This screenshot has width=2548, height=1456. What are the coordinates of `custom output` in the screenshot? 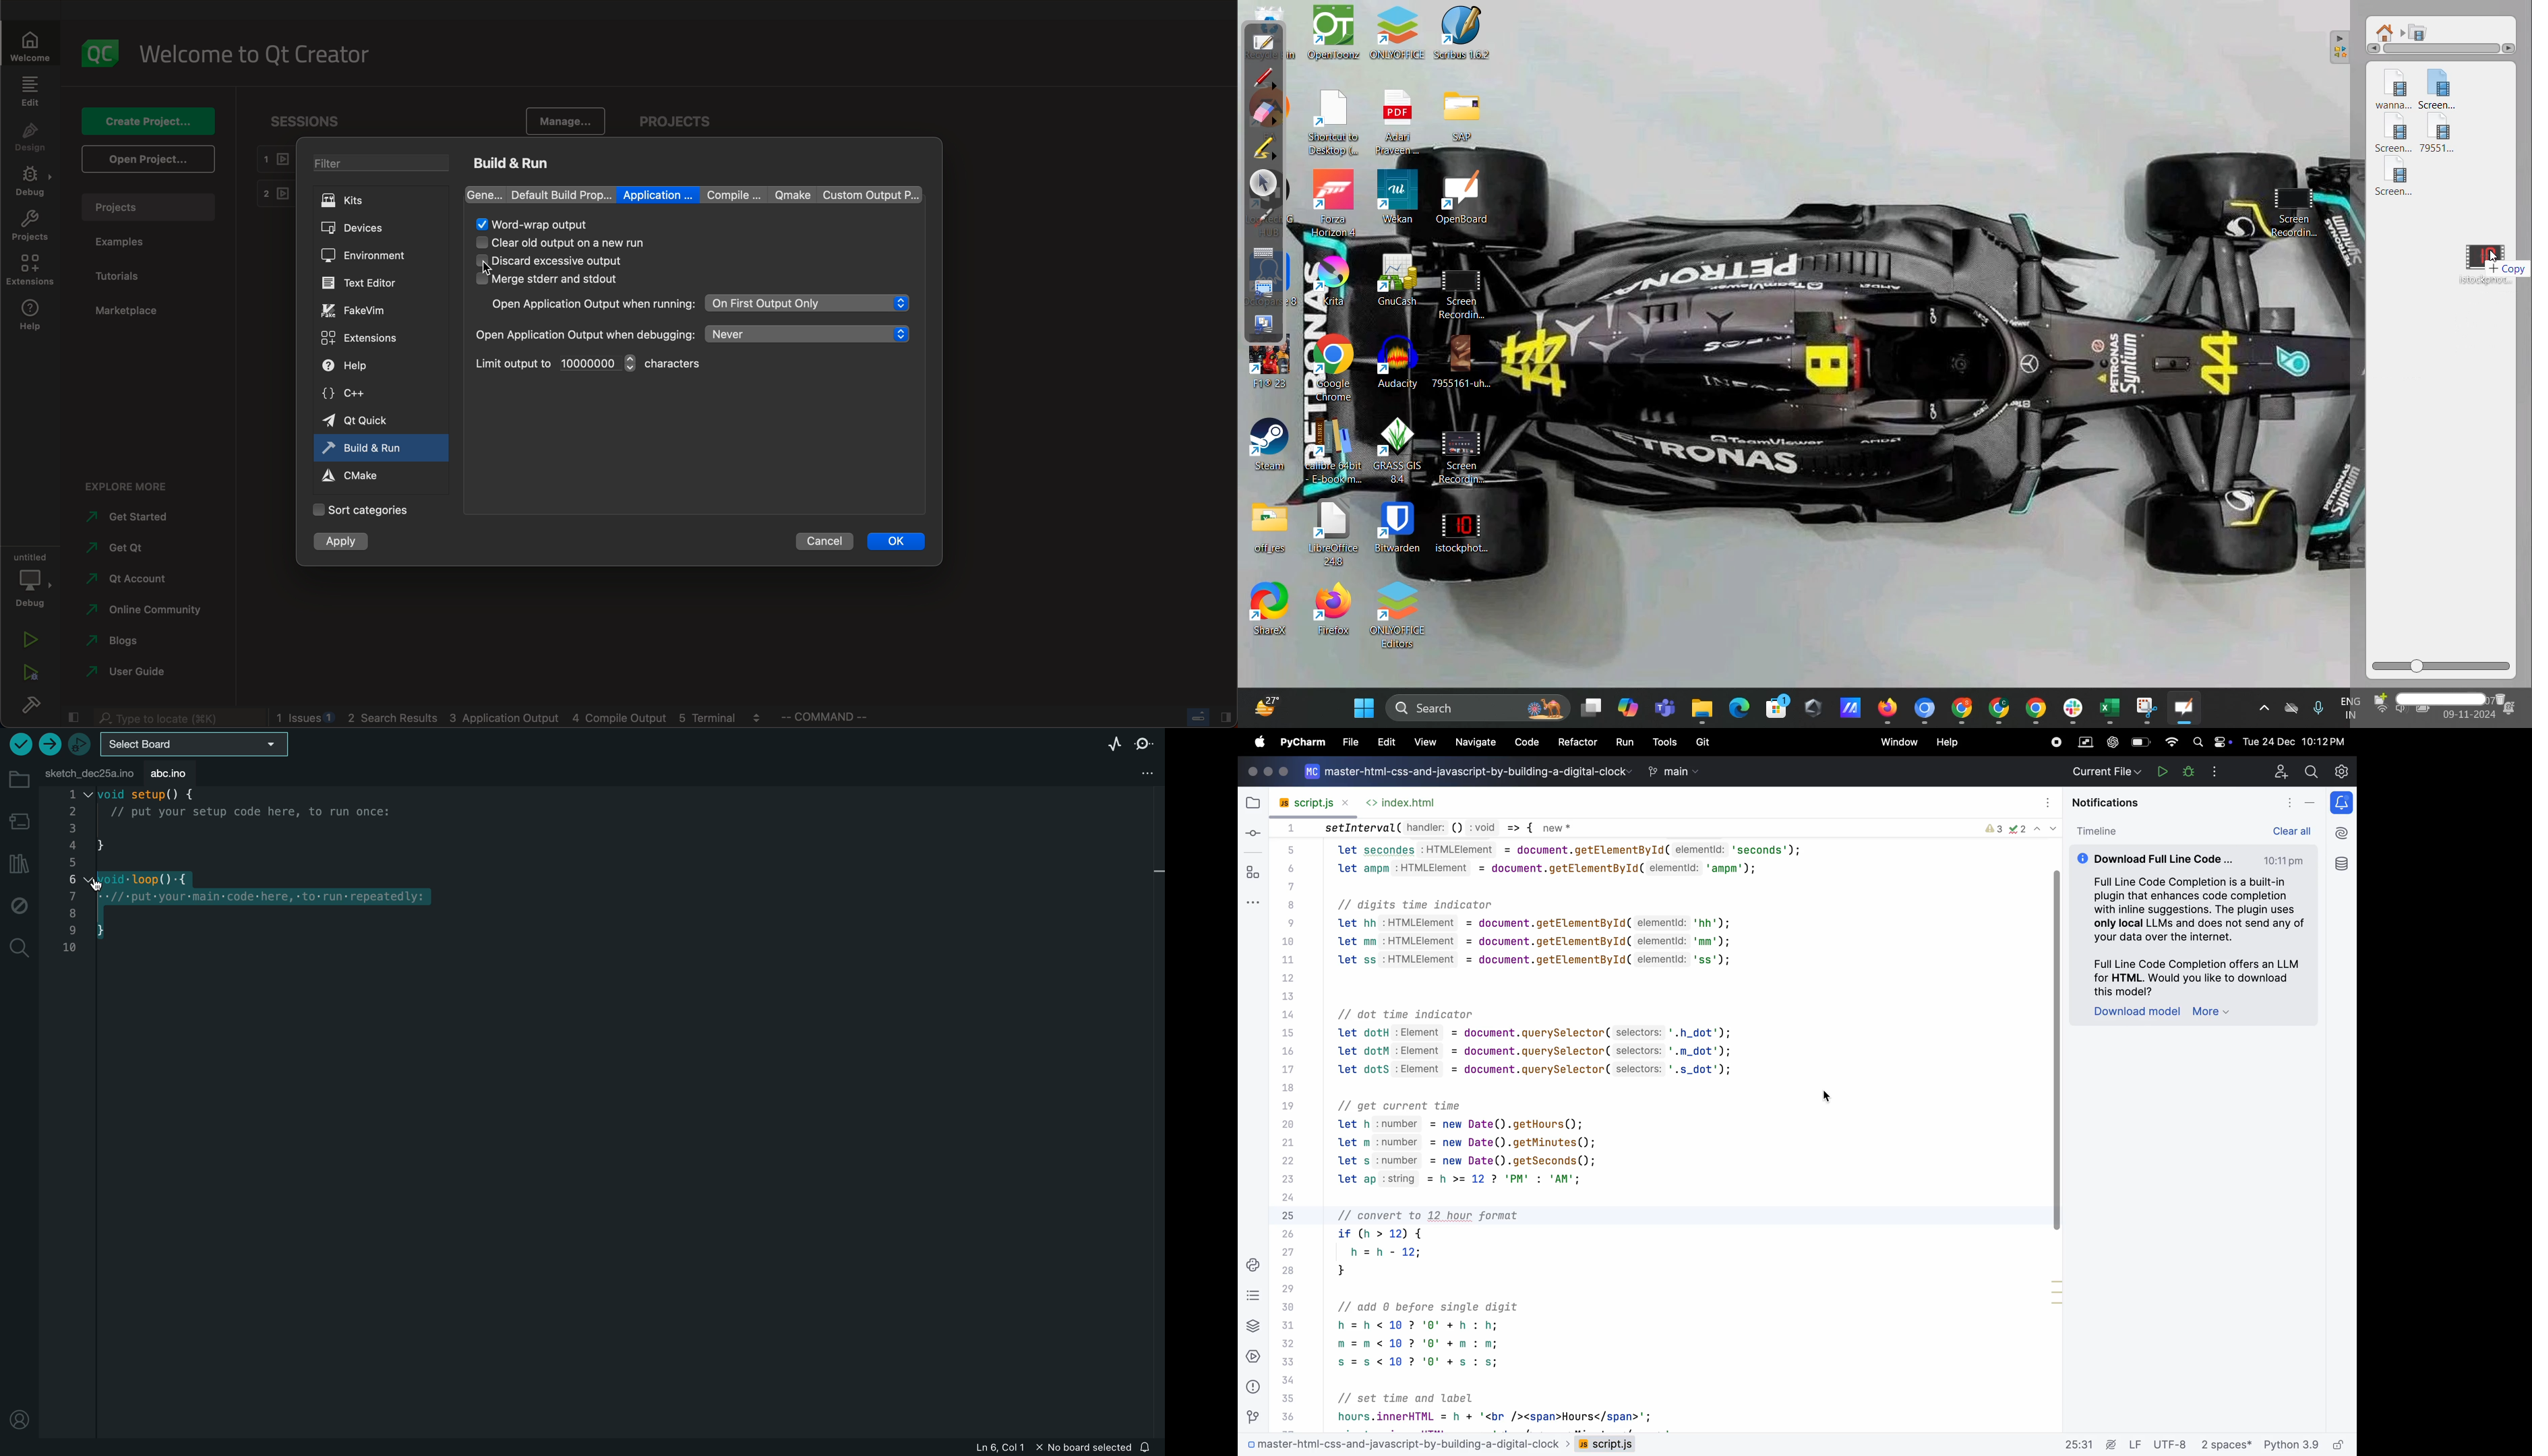 It's located at (865, 194).